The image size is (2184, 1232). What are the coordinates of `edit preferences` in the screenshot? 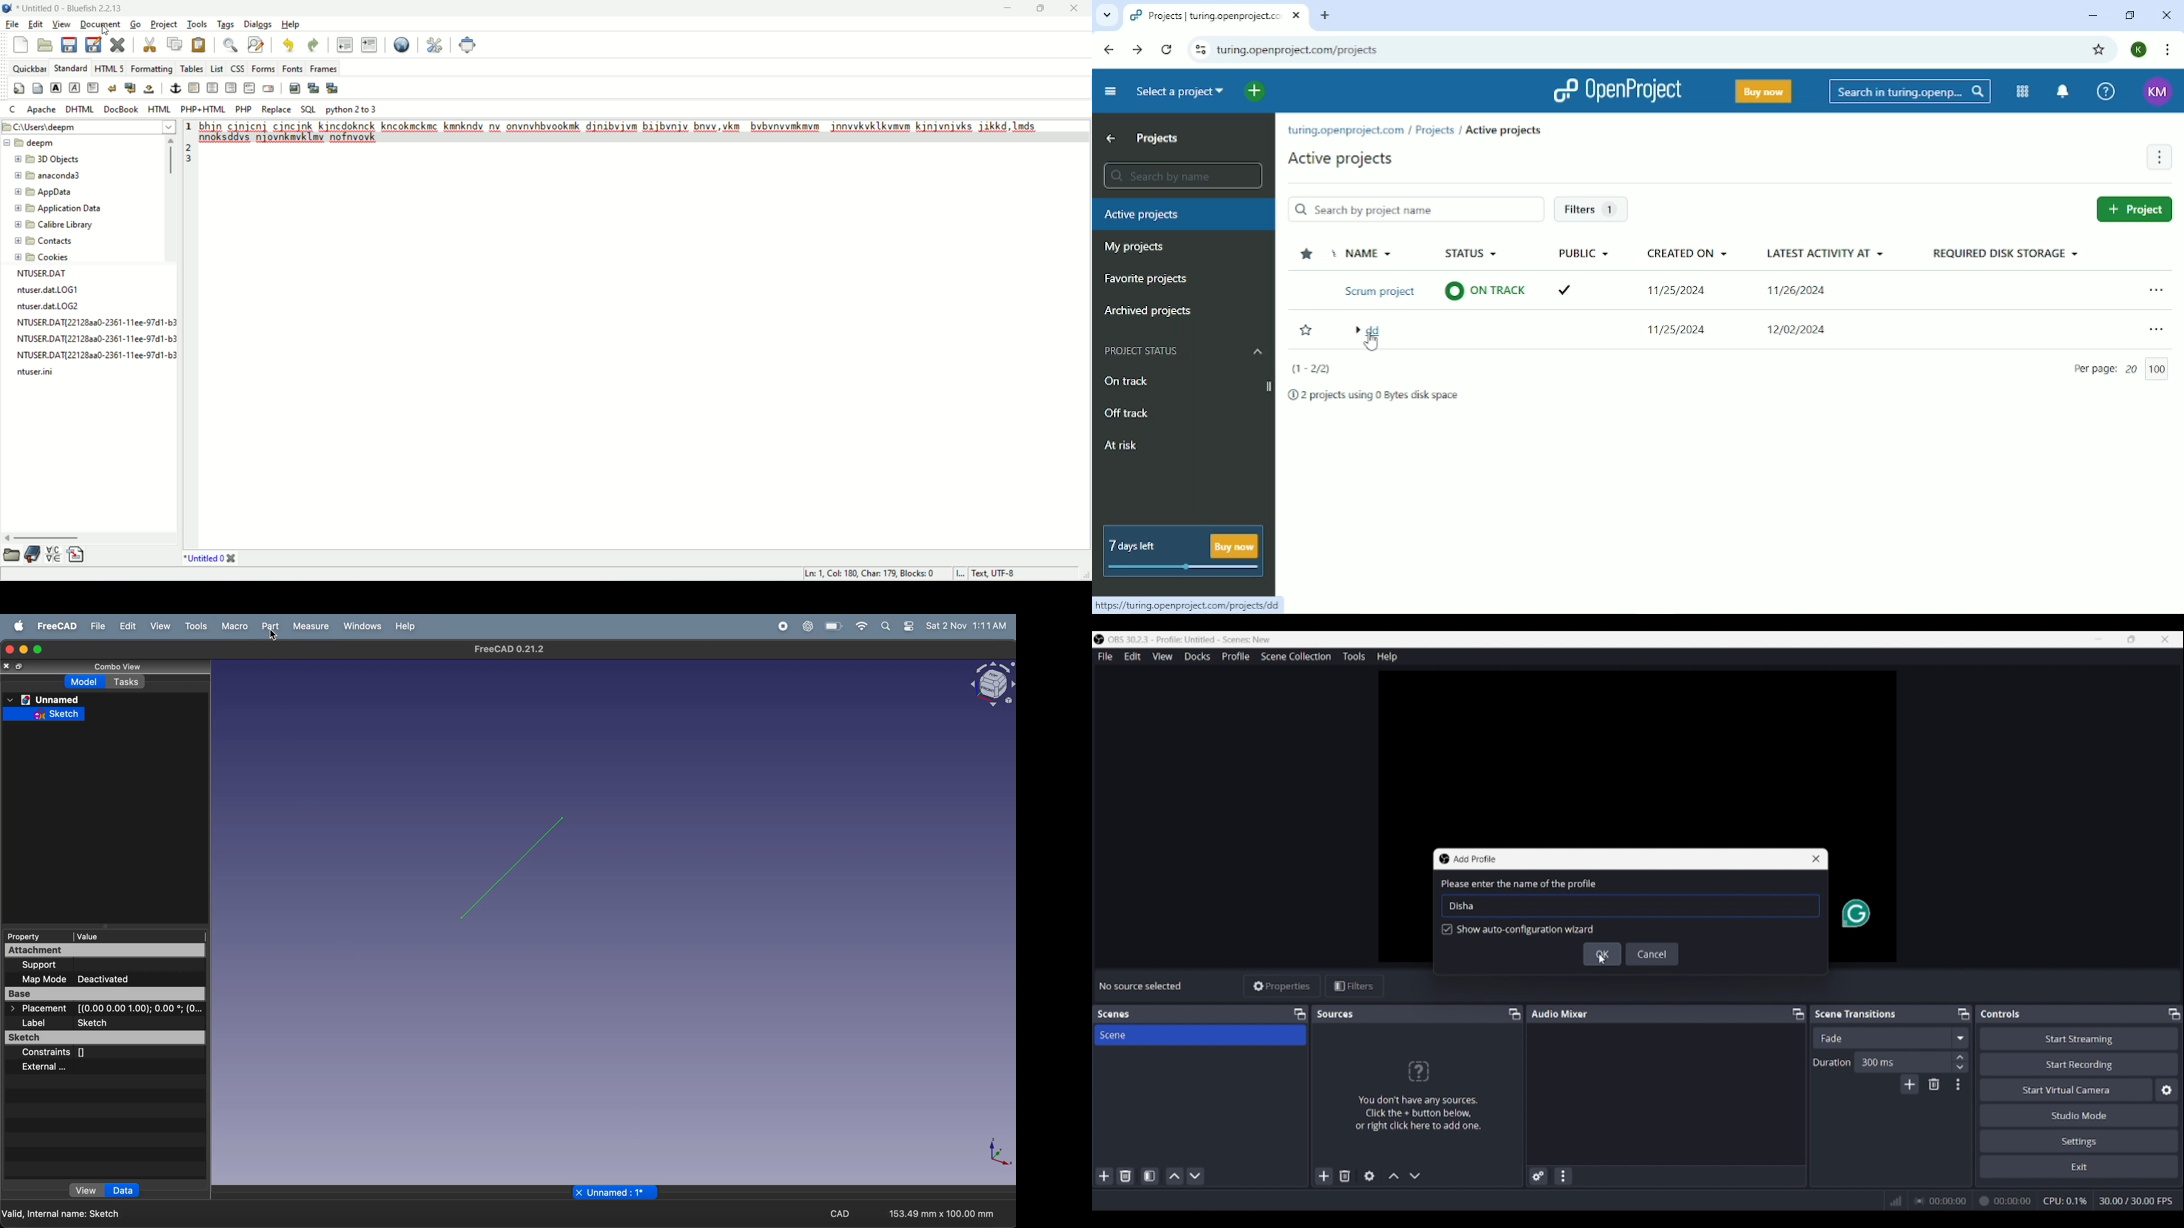 It's located at (435, 43).